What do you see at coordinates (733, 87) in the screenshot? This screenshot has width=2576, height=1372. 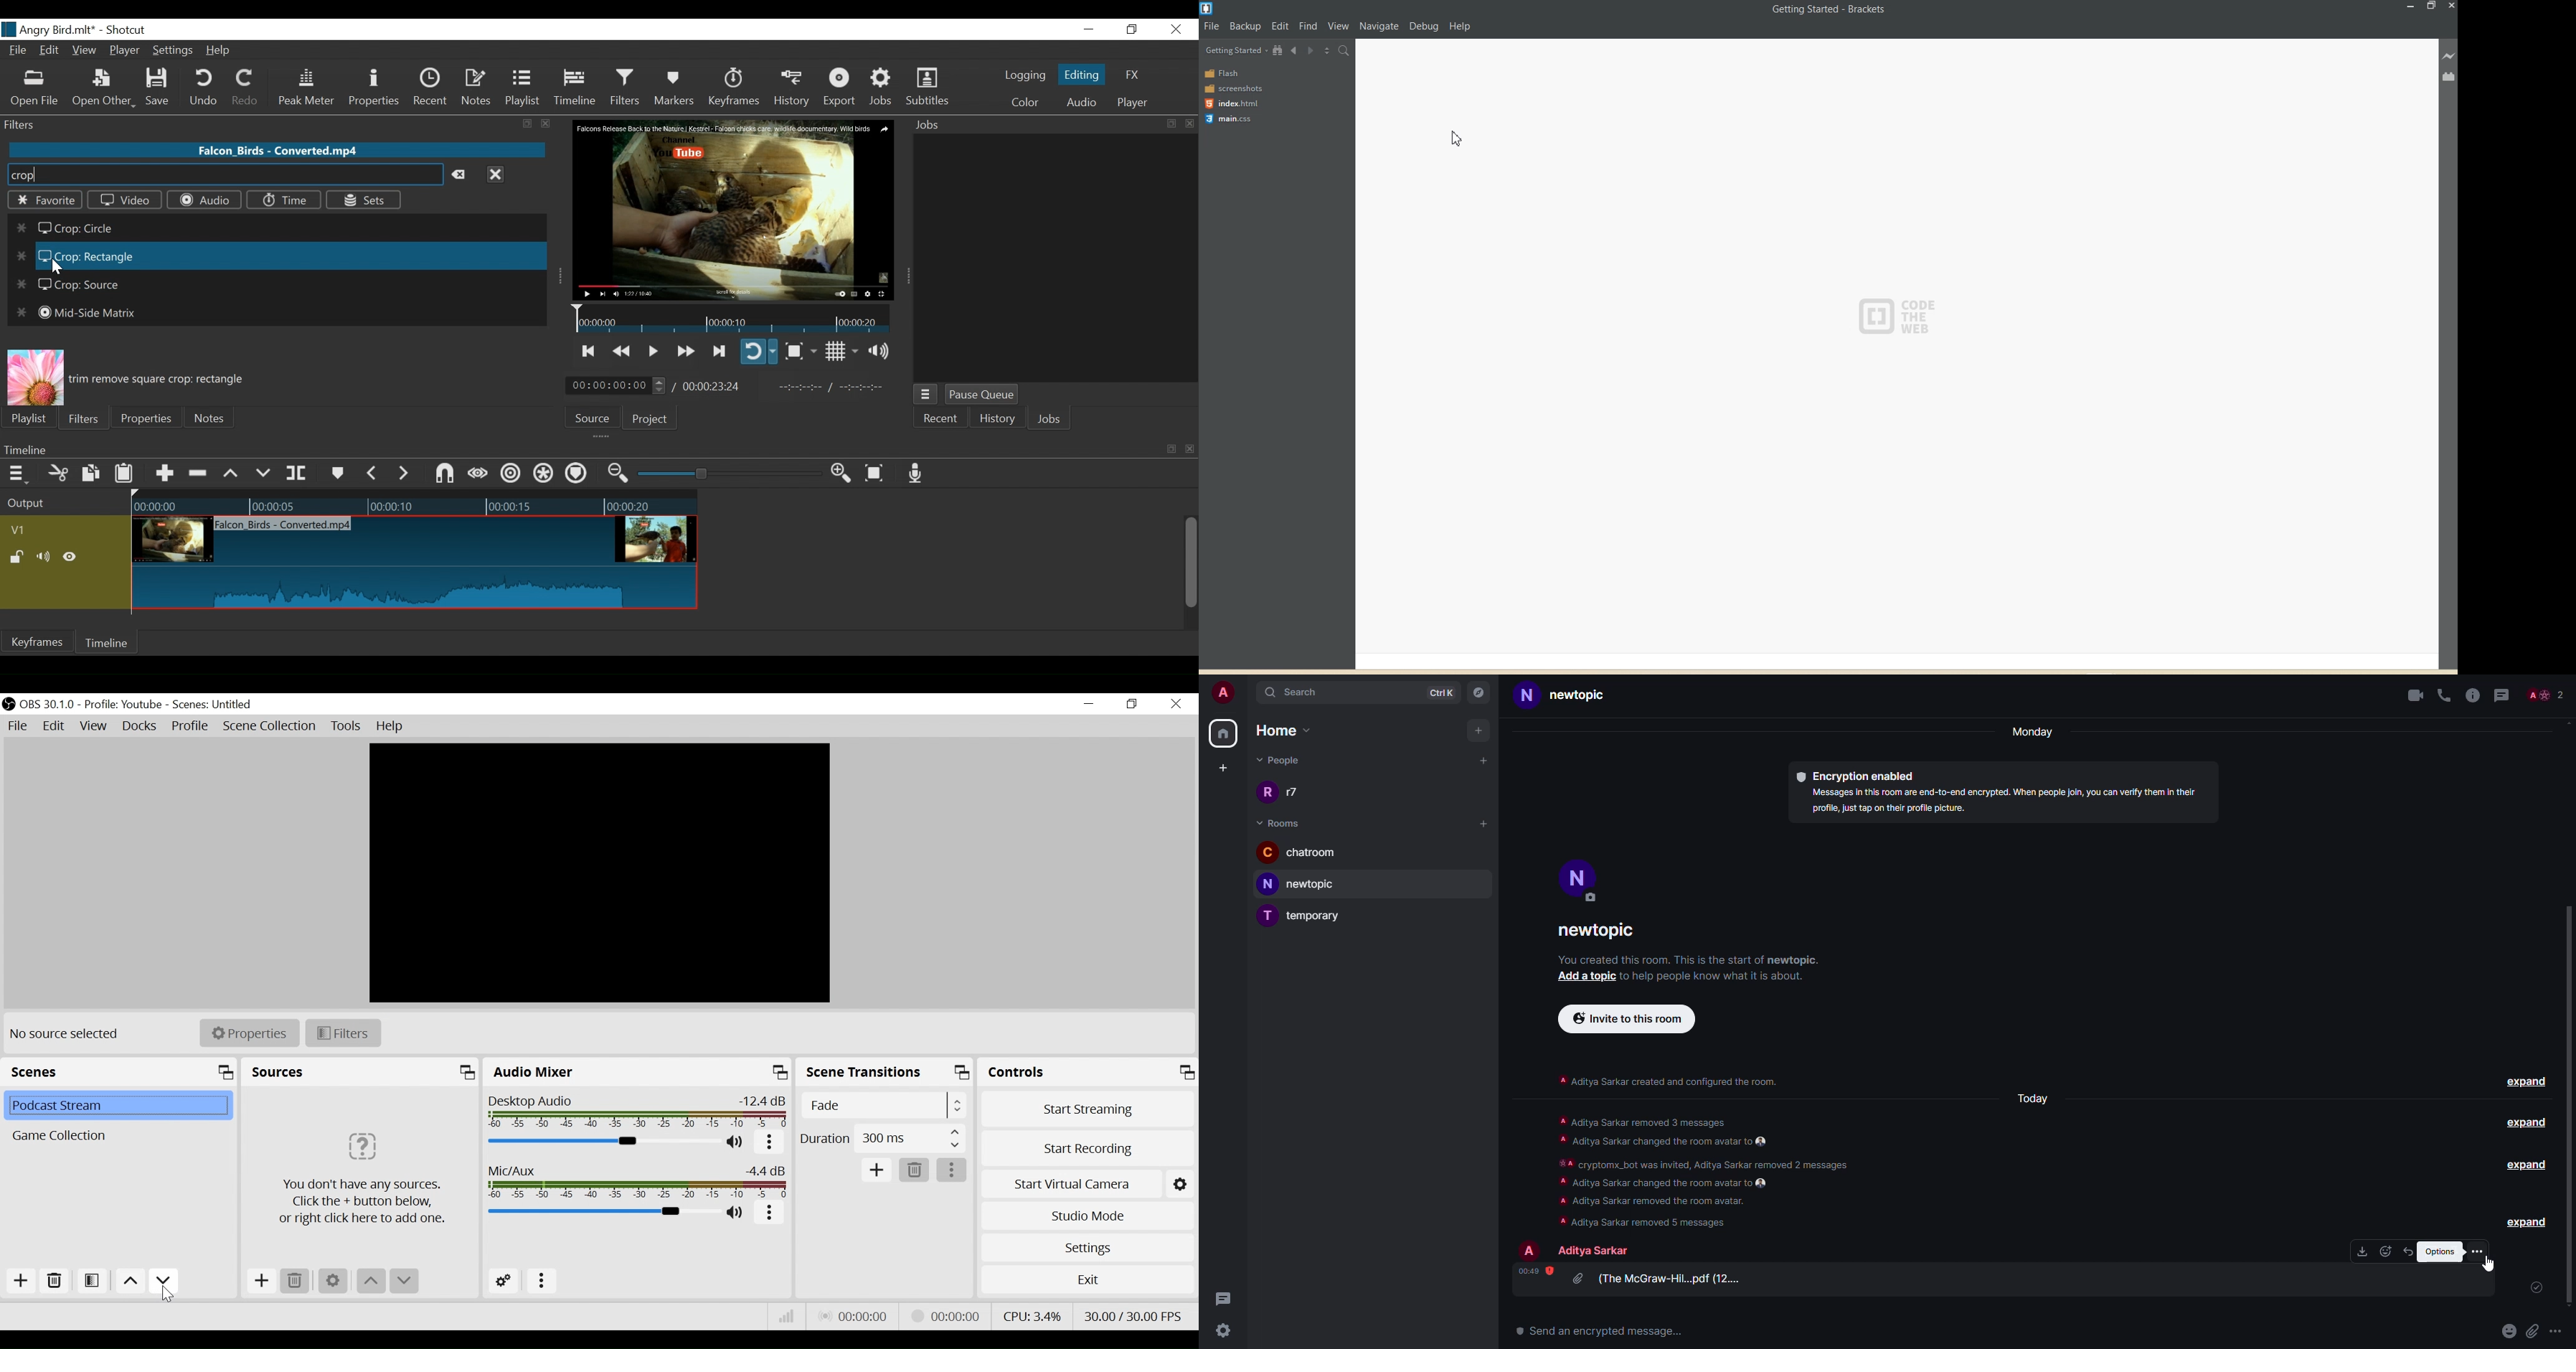 I see `Keyframes` at bounding box center [733, 87].